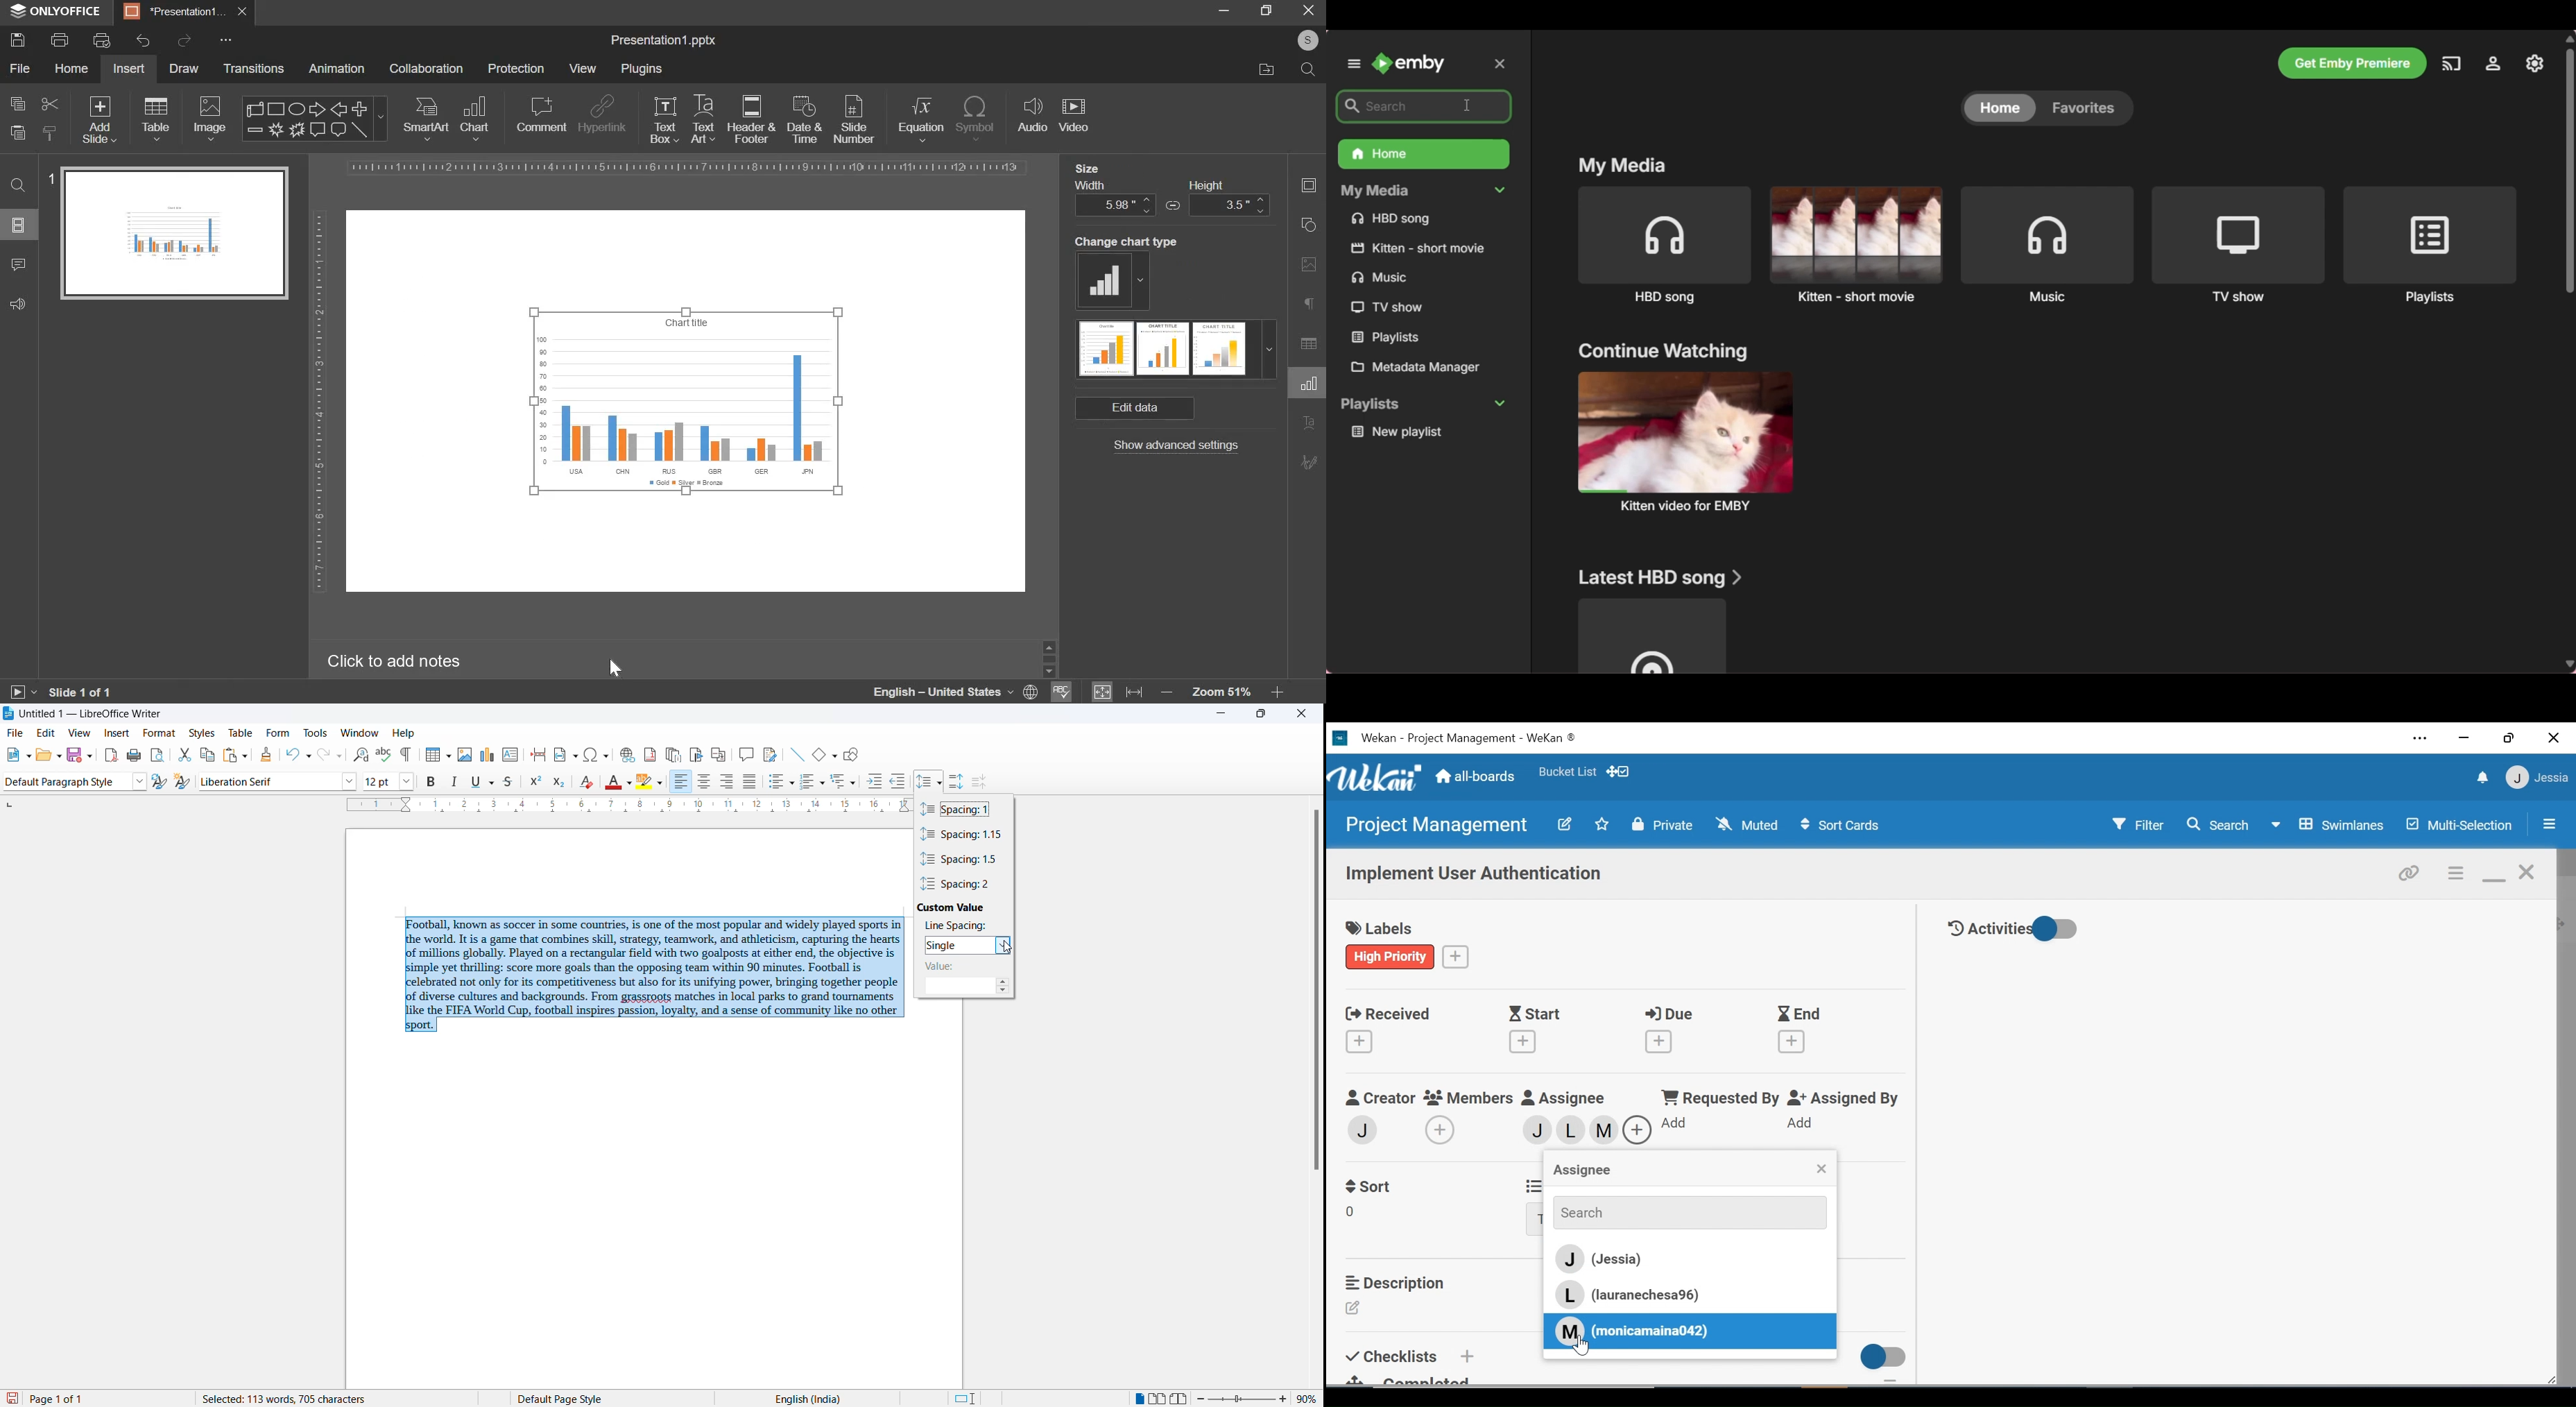 This screenshot has width=2576, height=1428. What do you see at coordinates (1371, 1185) in the screenshot?
I see `Sort` at bounding box center [1371, 1185].